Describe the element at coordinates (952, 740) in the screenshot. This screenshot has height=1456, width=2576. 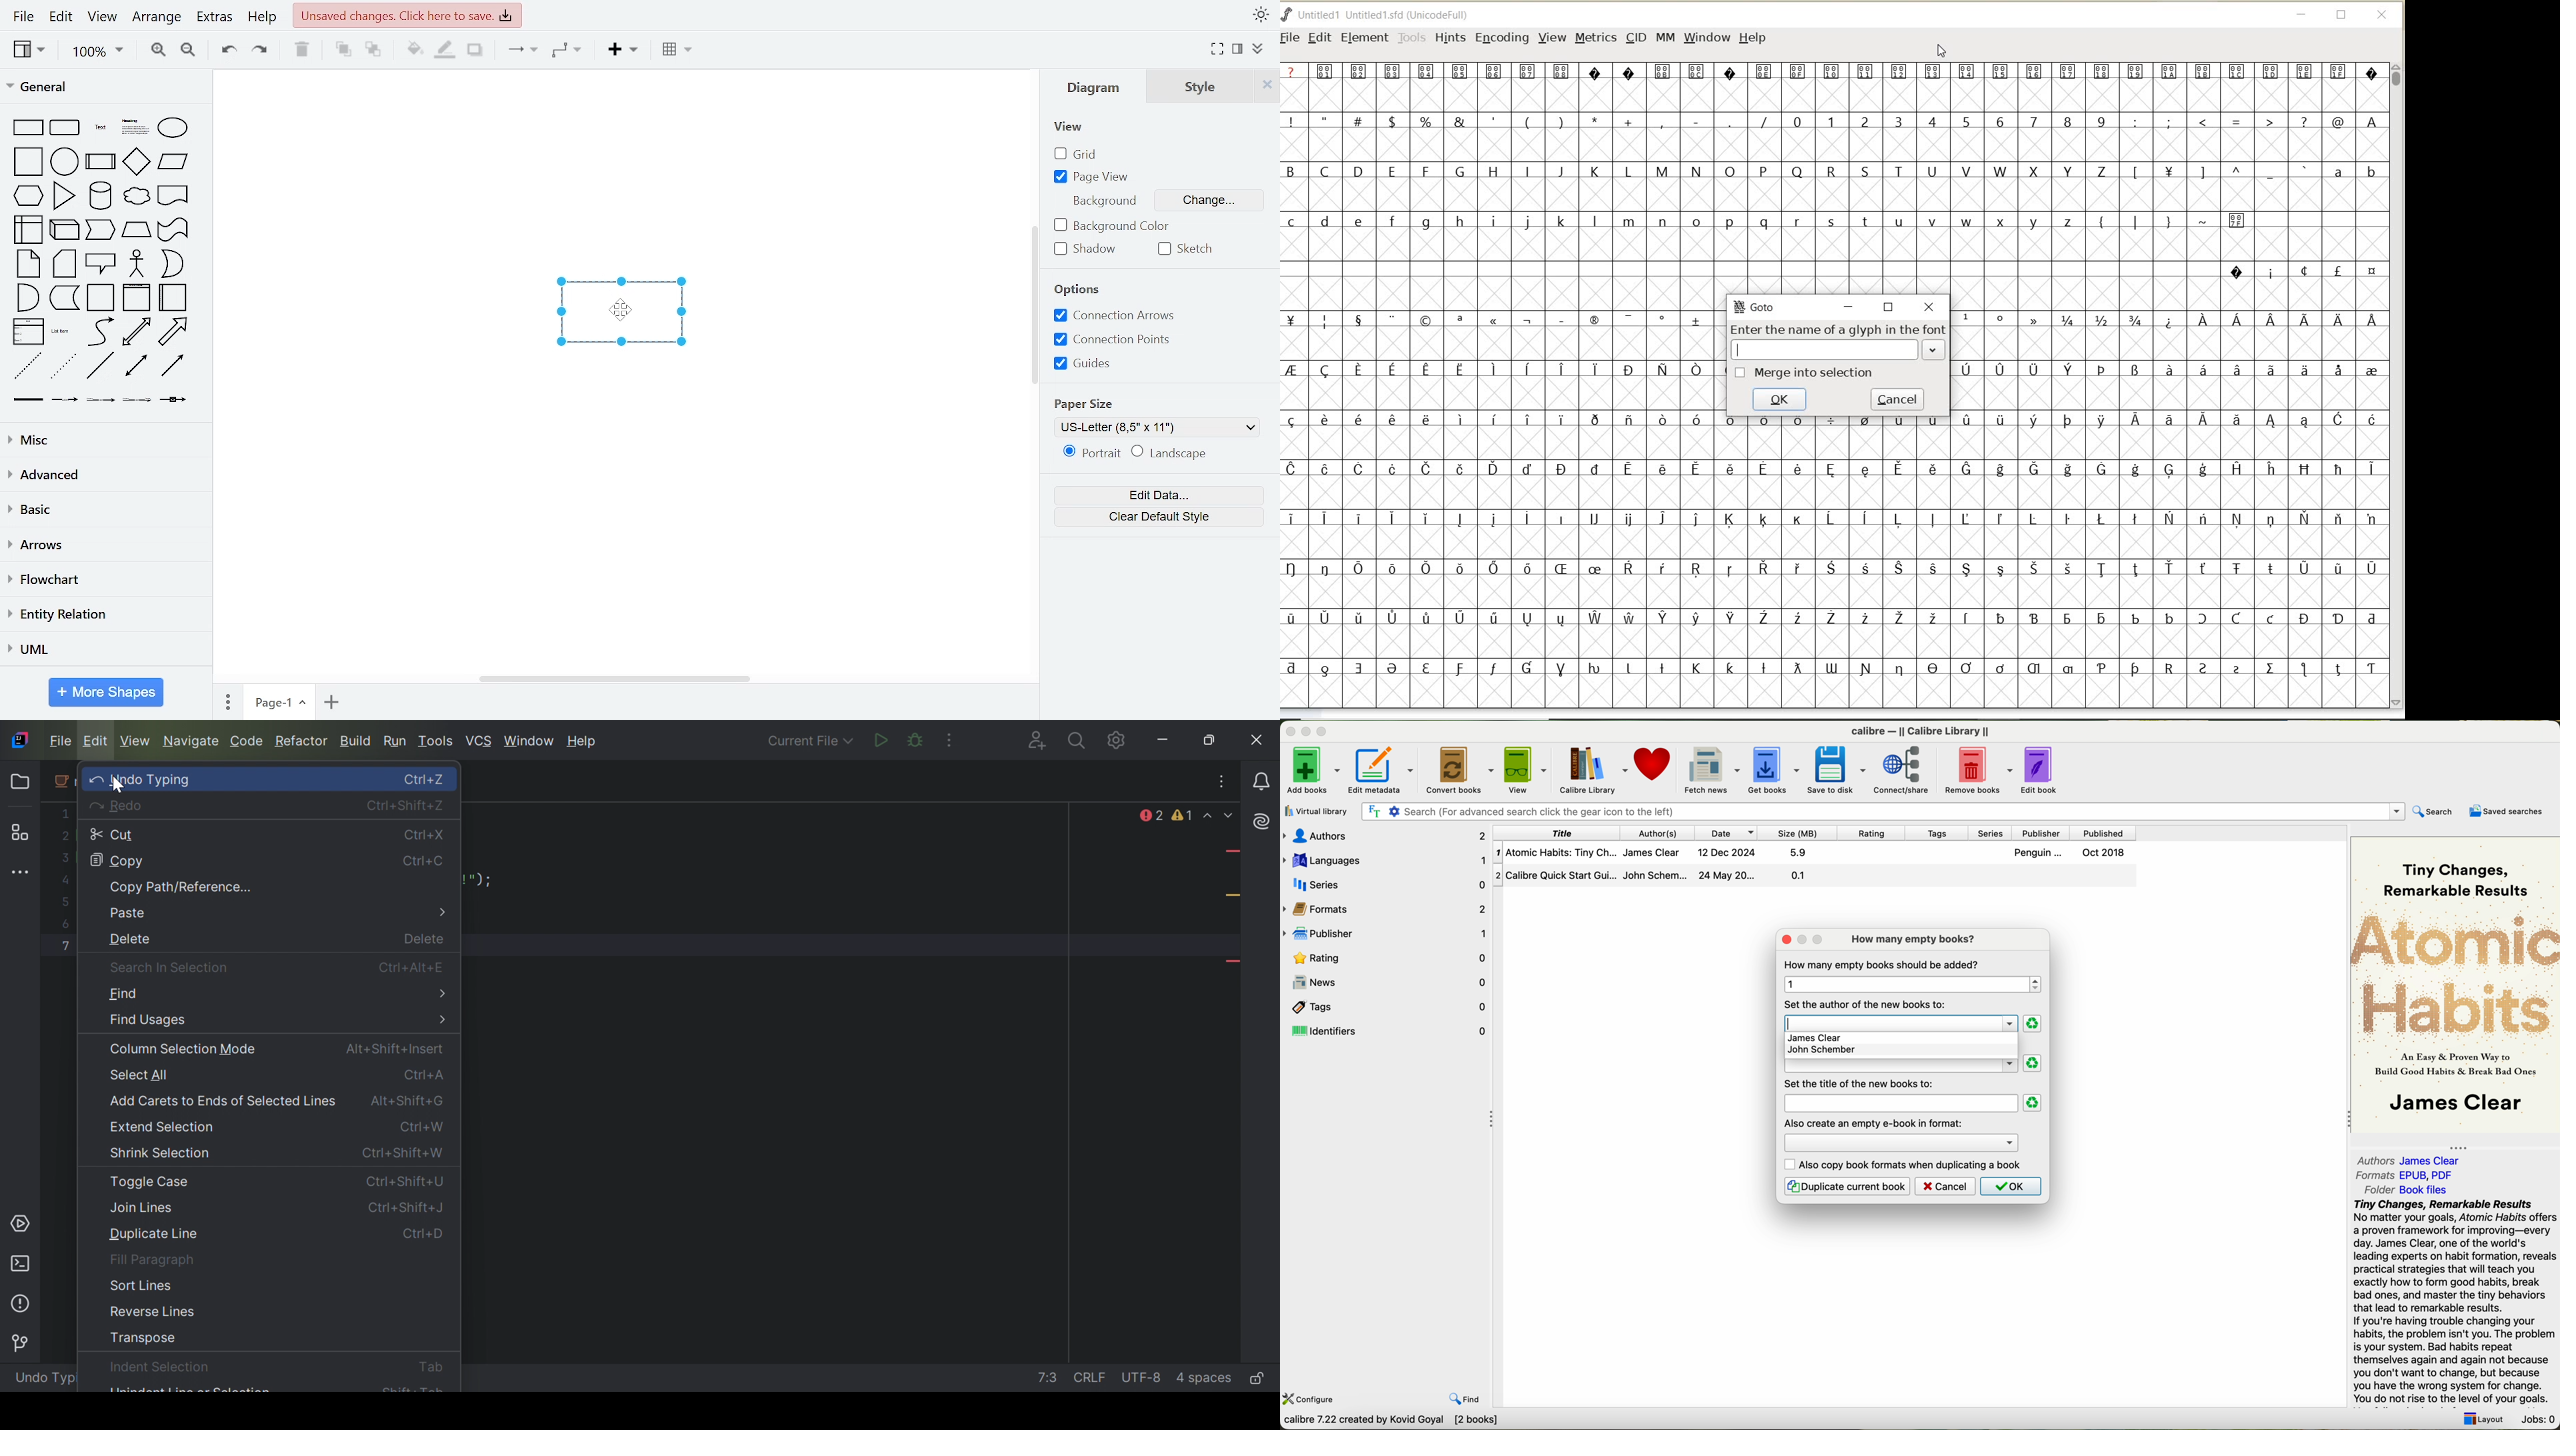
I see `More Actions` at that location.